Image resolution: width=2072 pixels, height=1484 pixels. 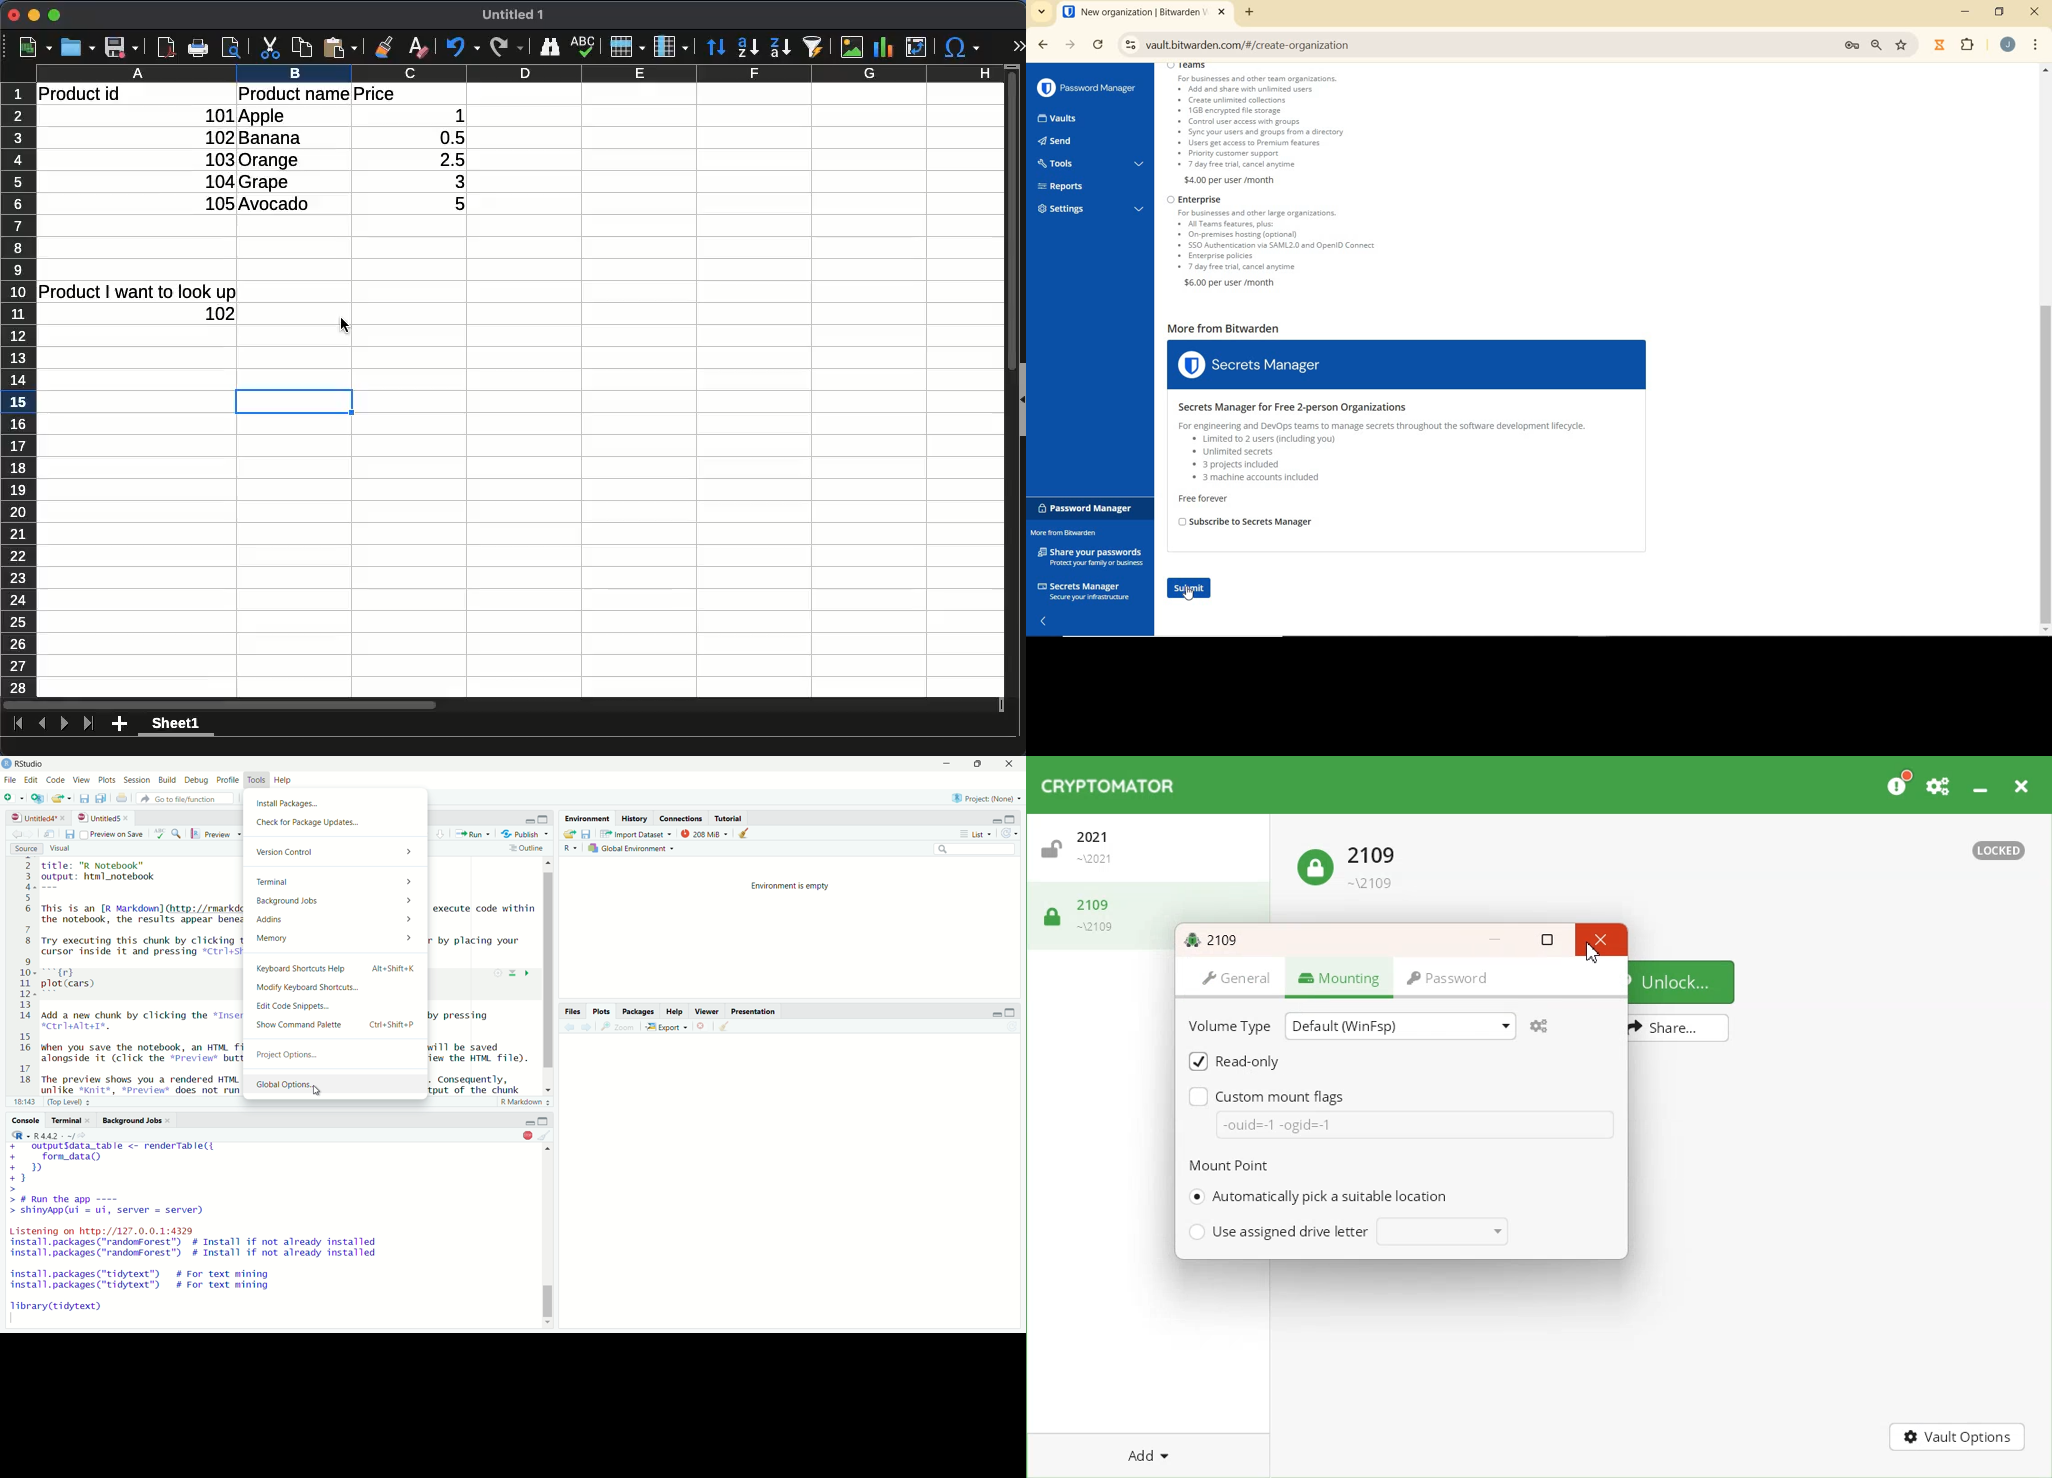 I want to click on logo, so click(x=7, y=763).